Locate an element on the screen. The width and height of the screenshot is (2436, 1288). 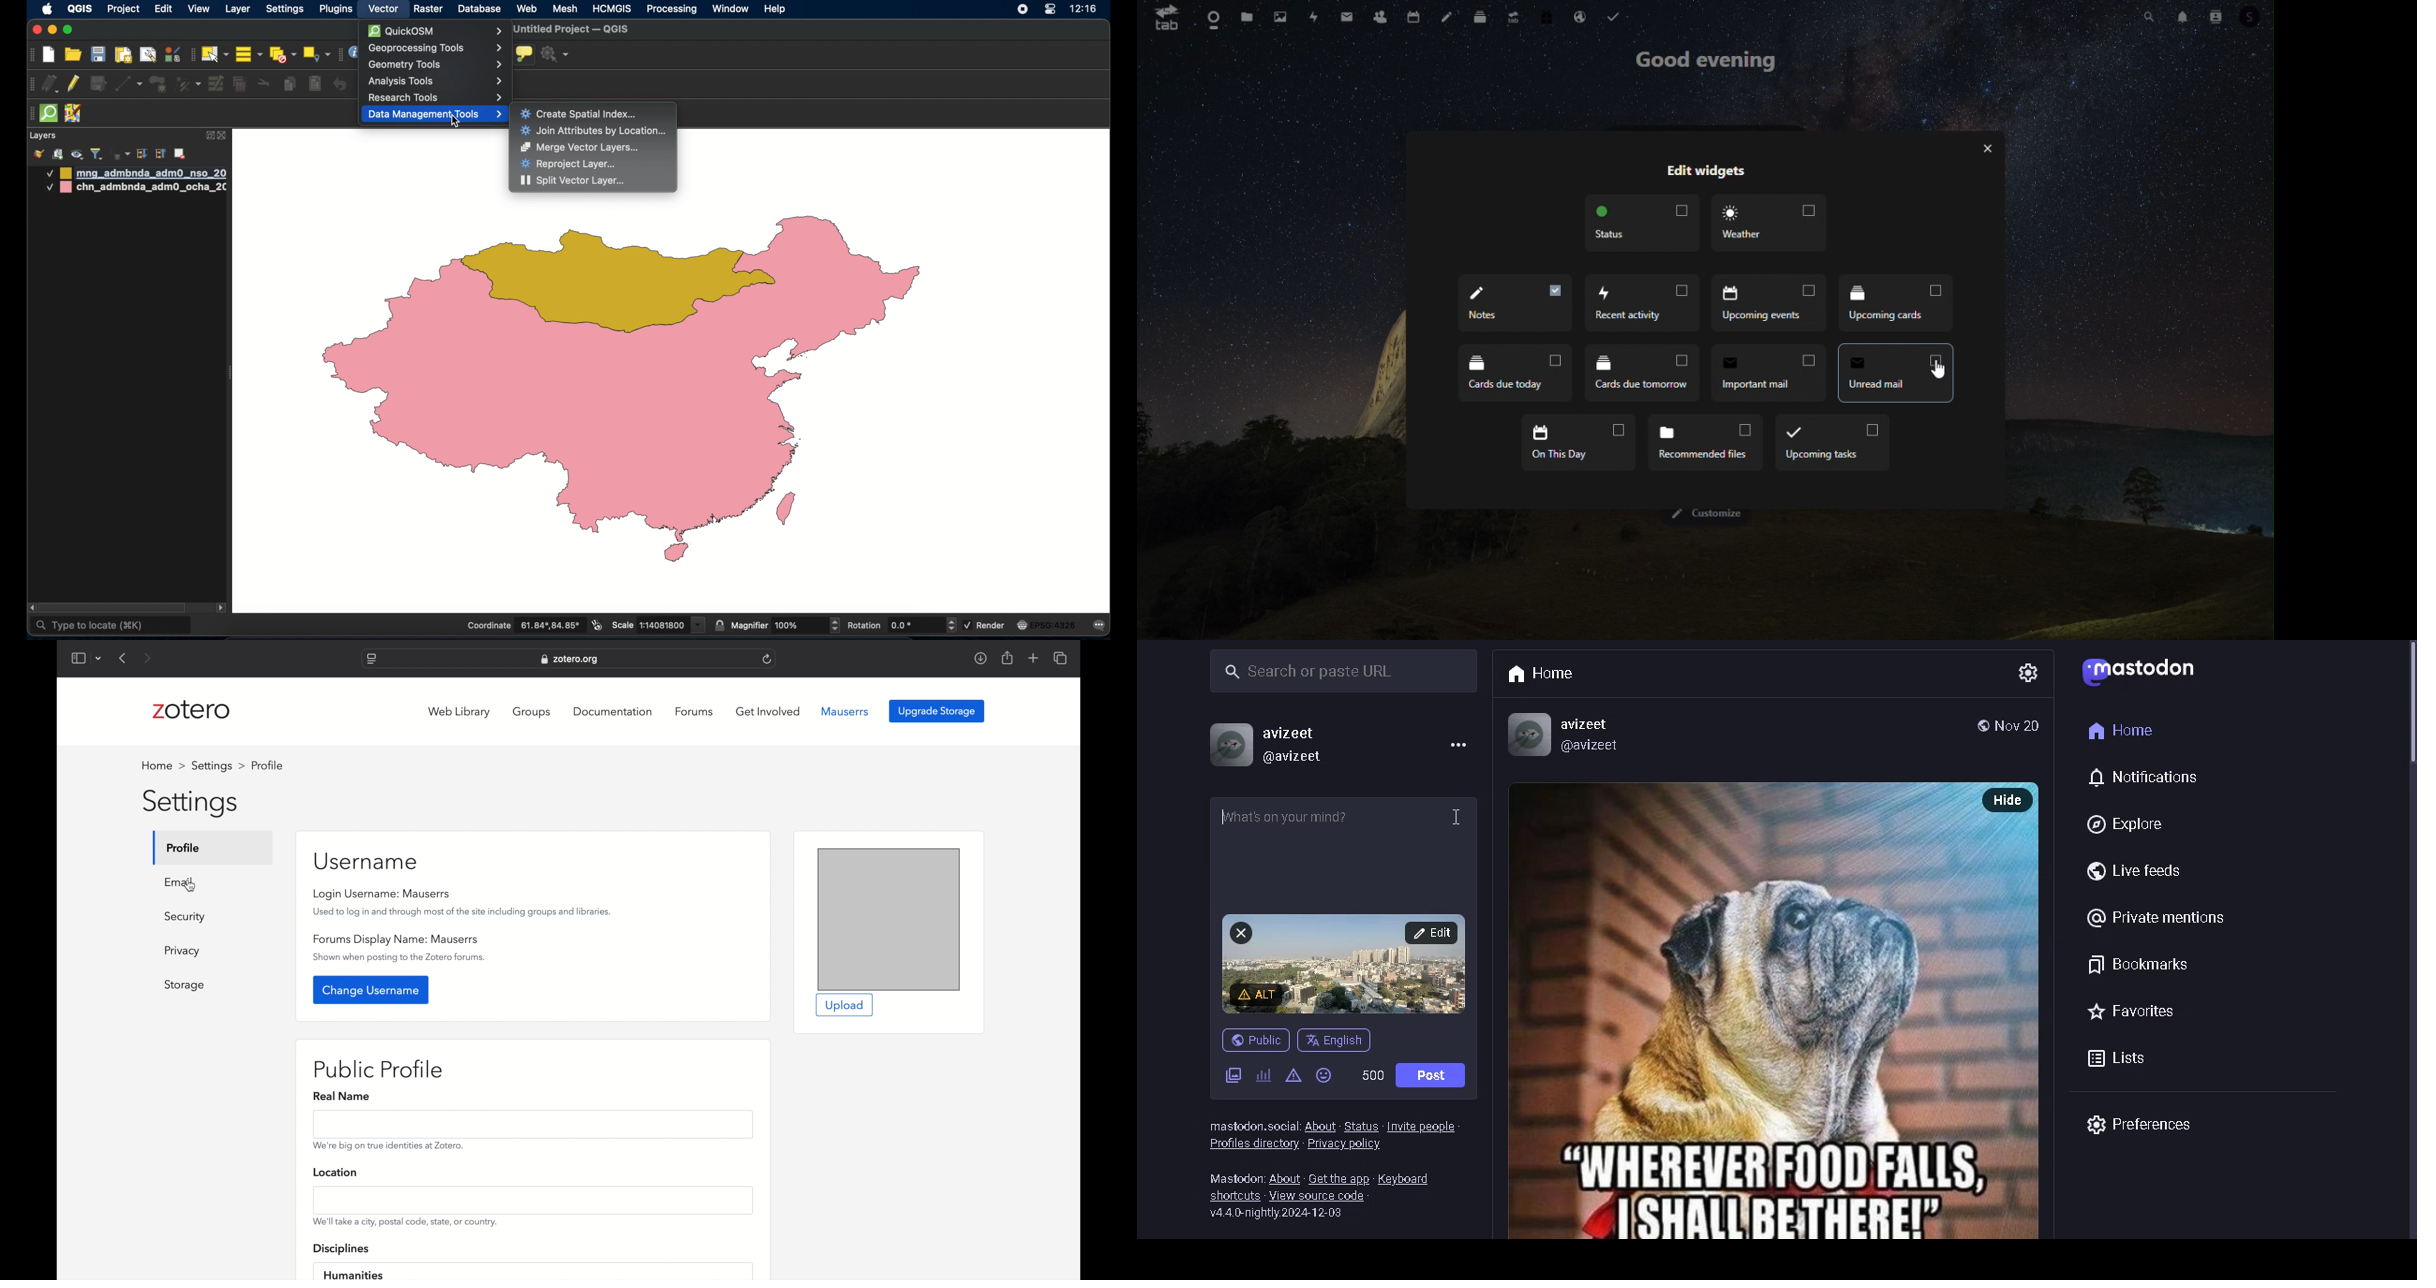
add images is located at coordinates (1233, 1079).